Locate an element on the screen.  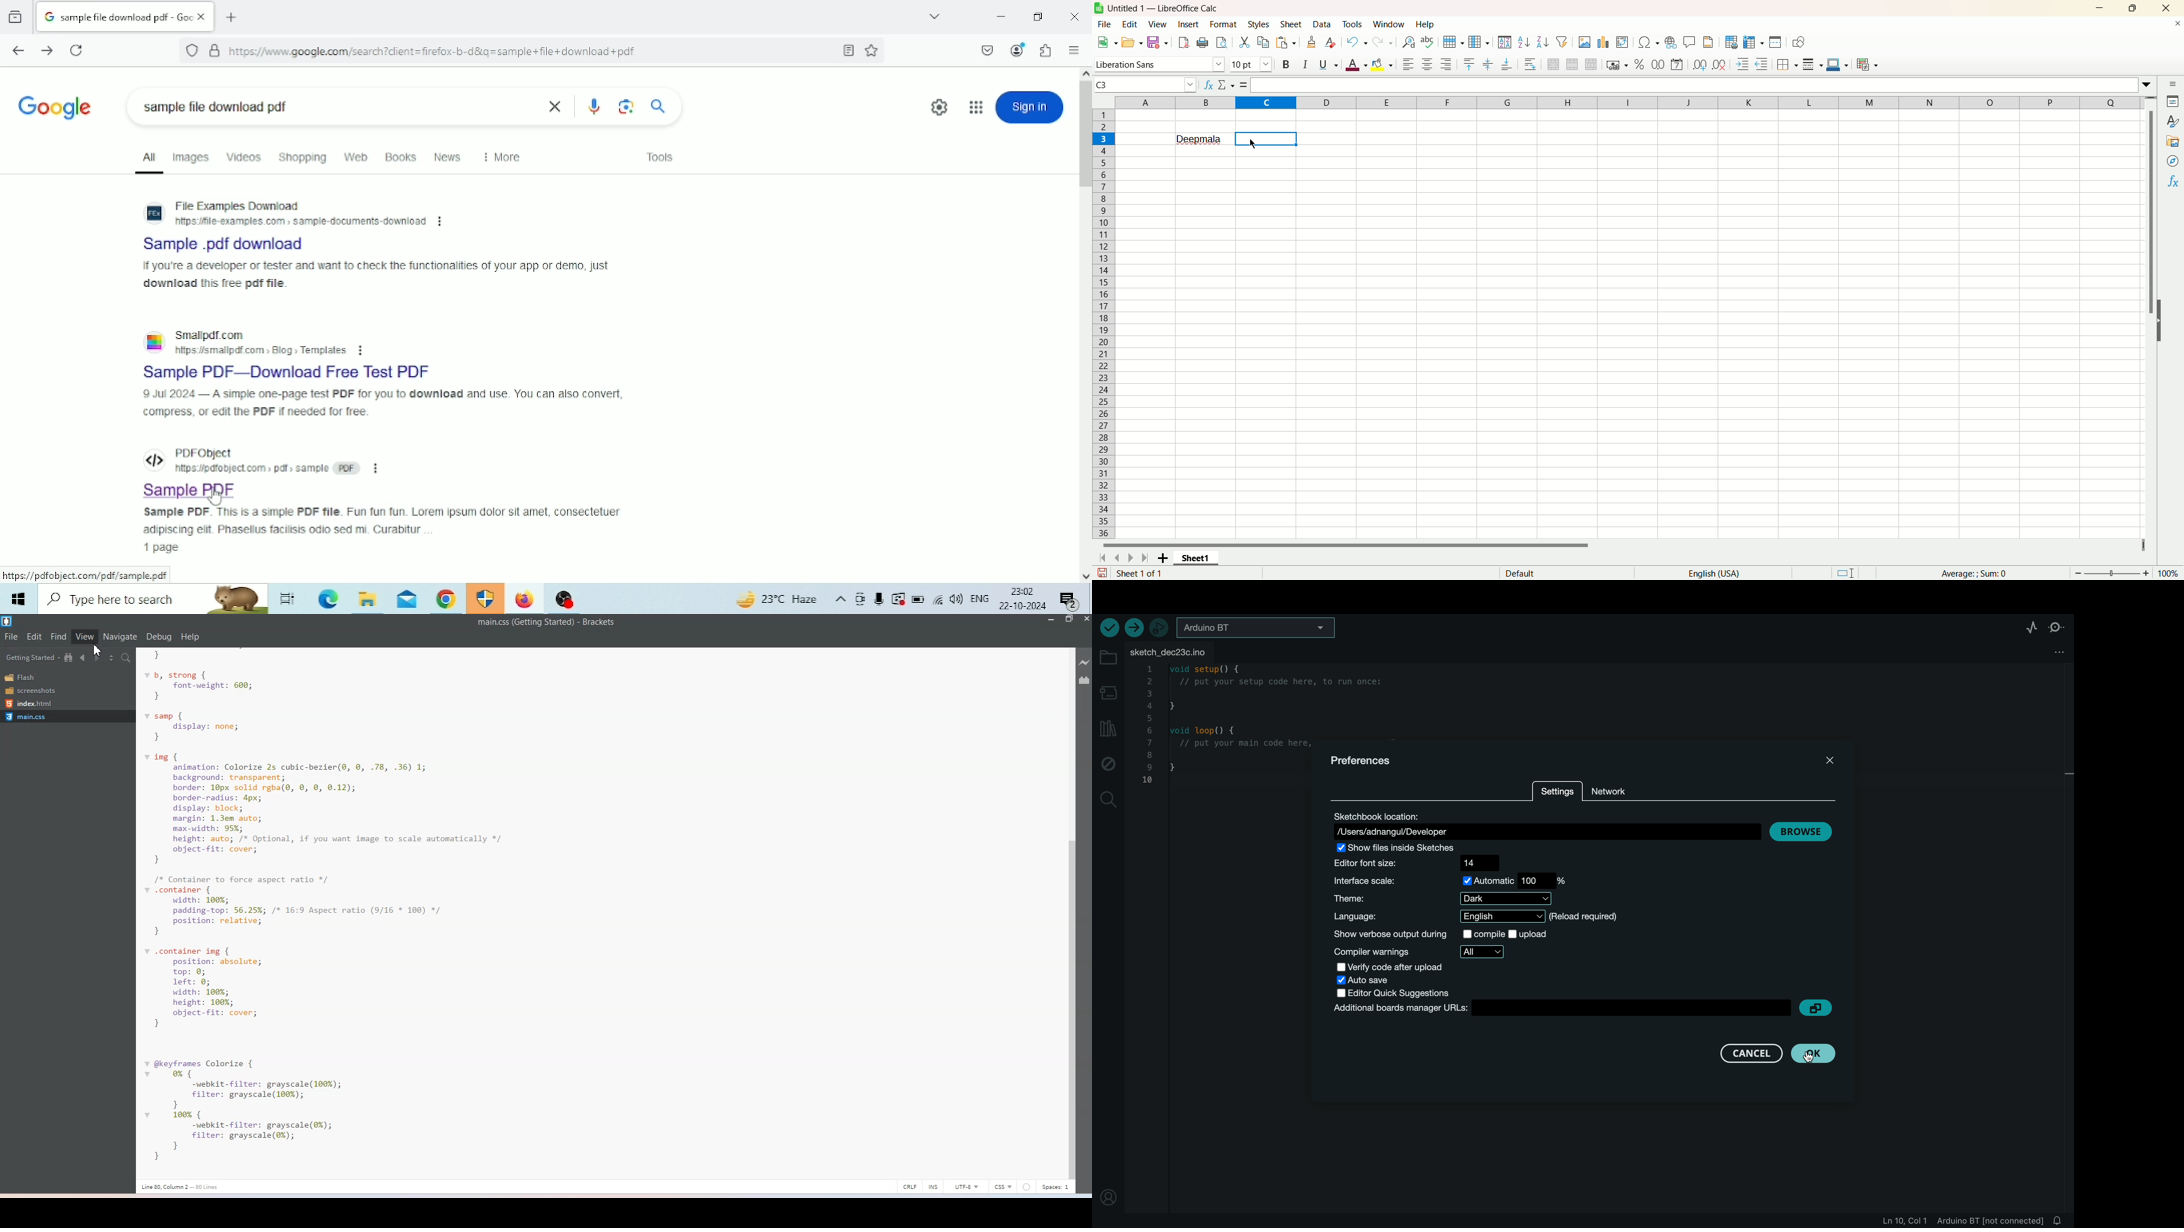
Column is located at coordinates (1629, 102).